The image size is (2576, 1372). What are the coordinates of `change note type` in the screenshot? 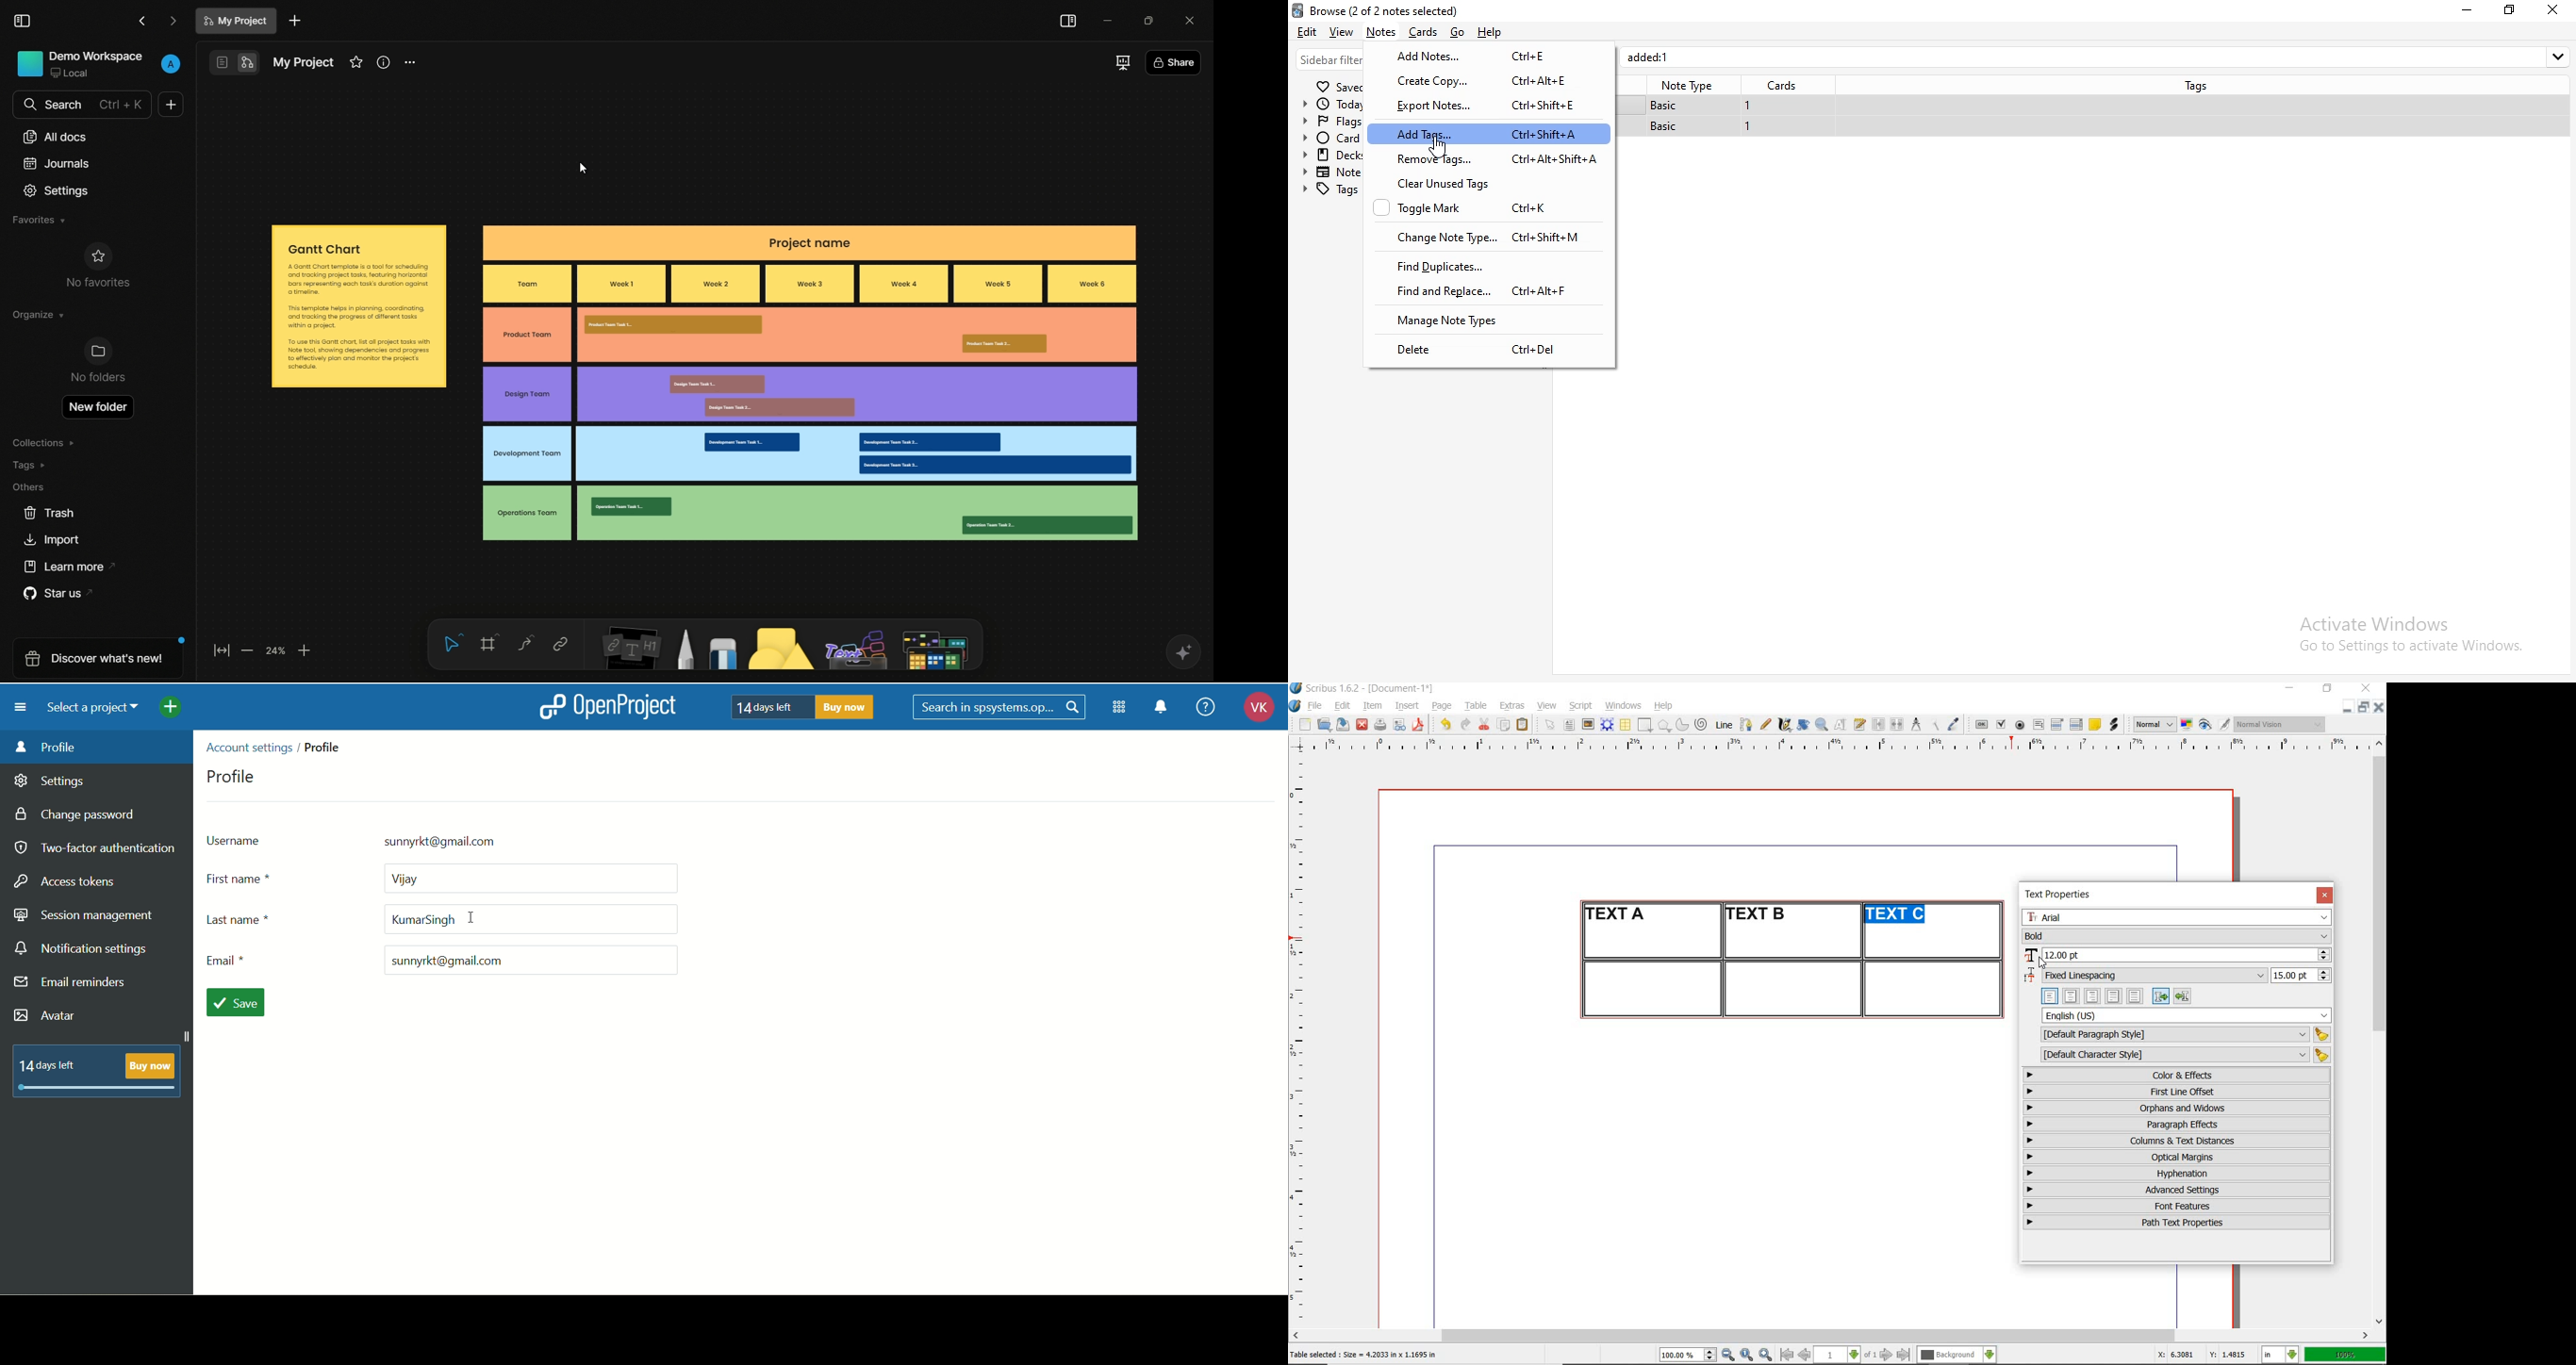 It's located at (1491, 235).